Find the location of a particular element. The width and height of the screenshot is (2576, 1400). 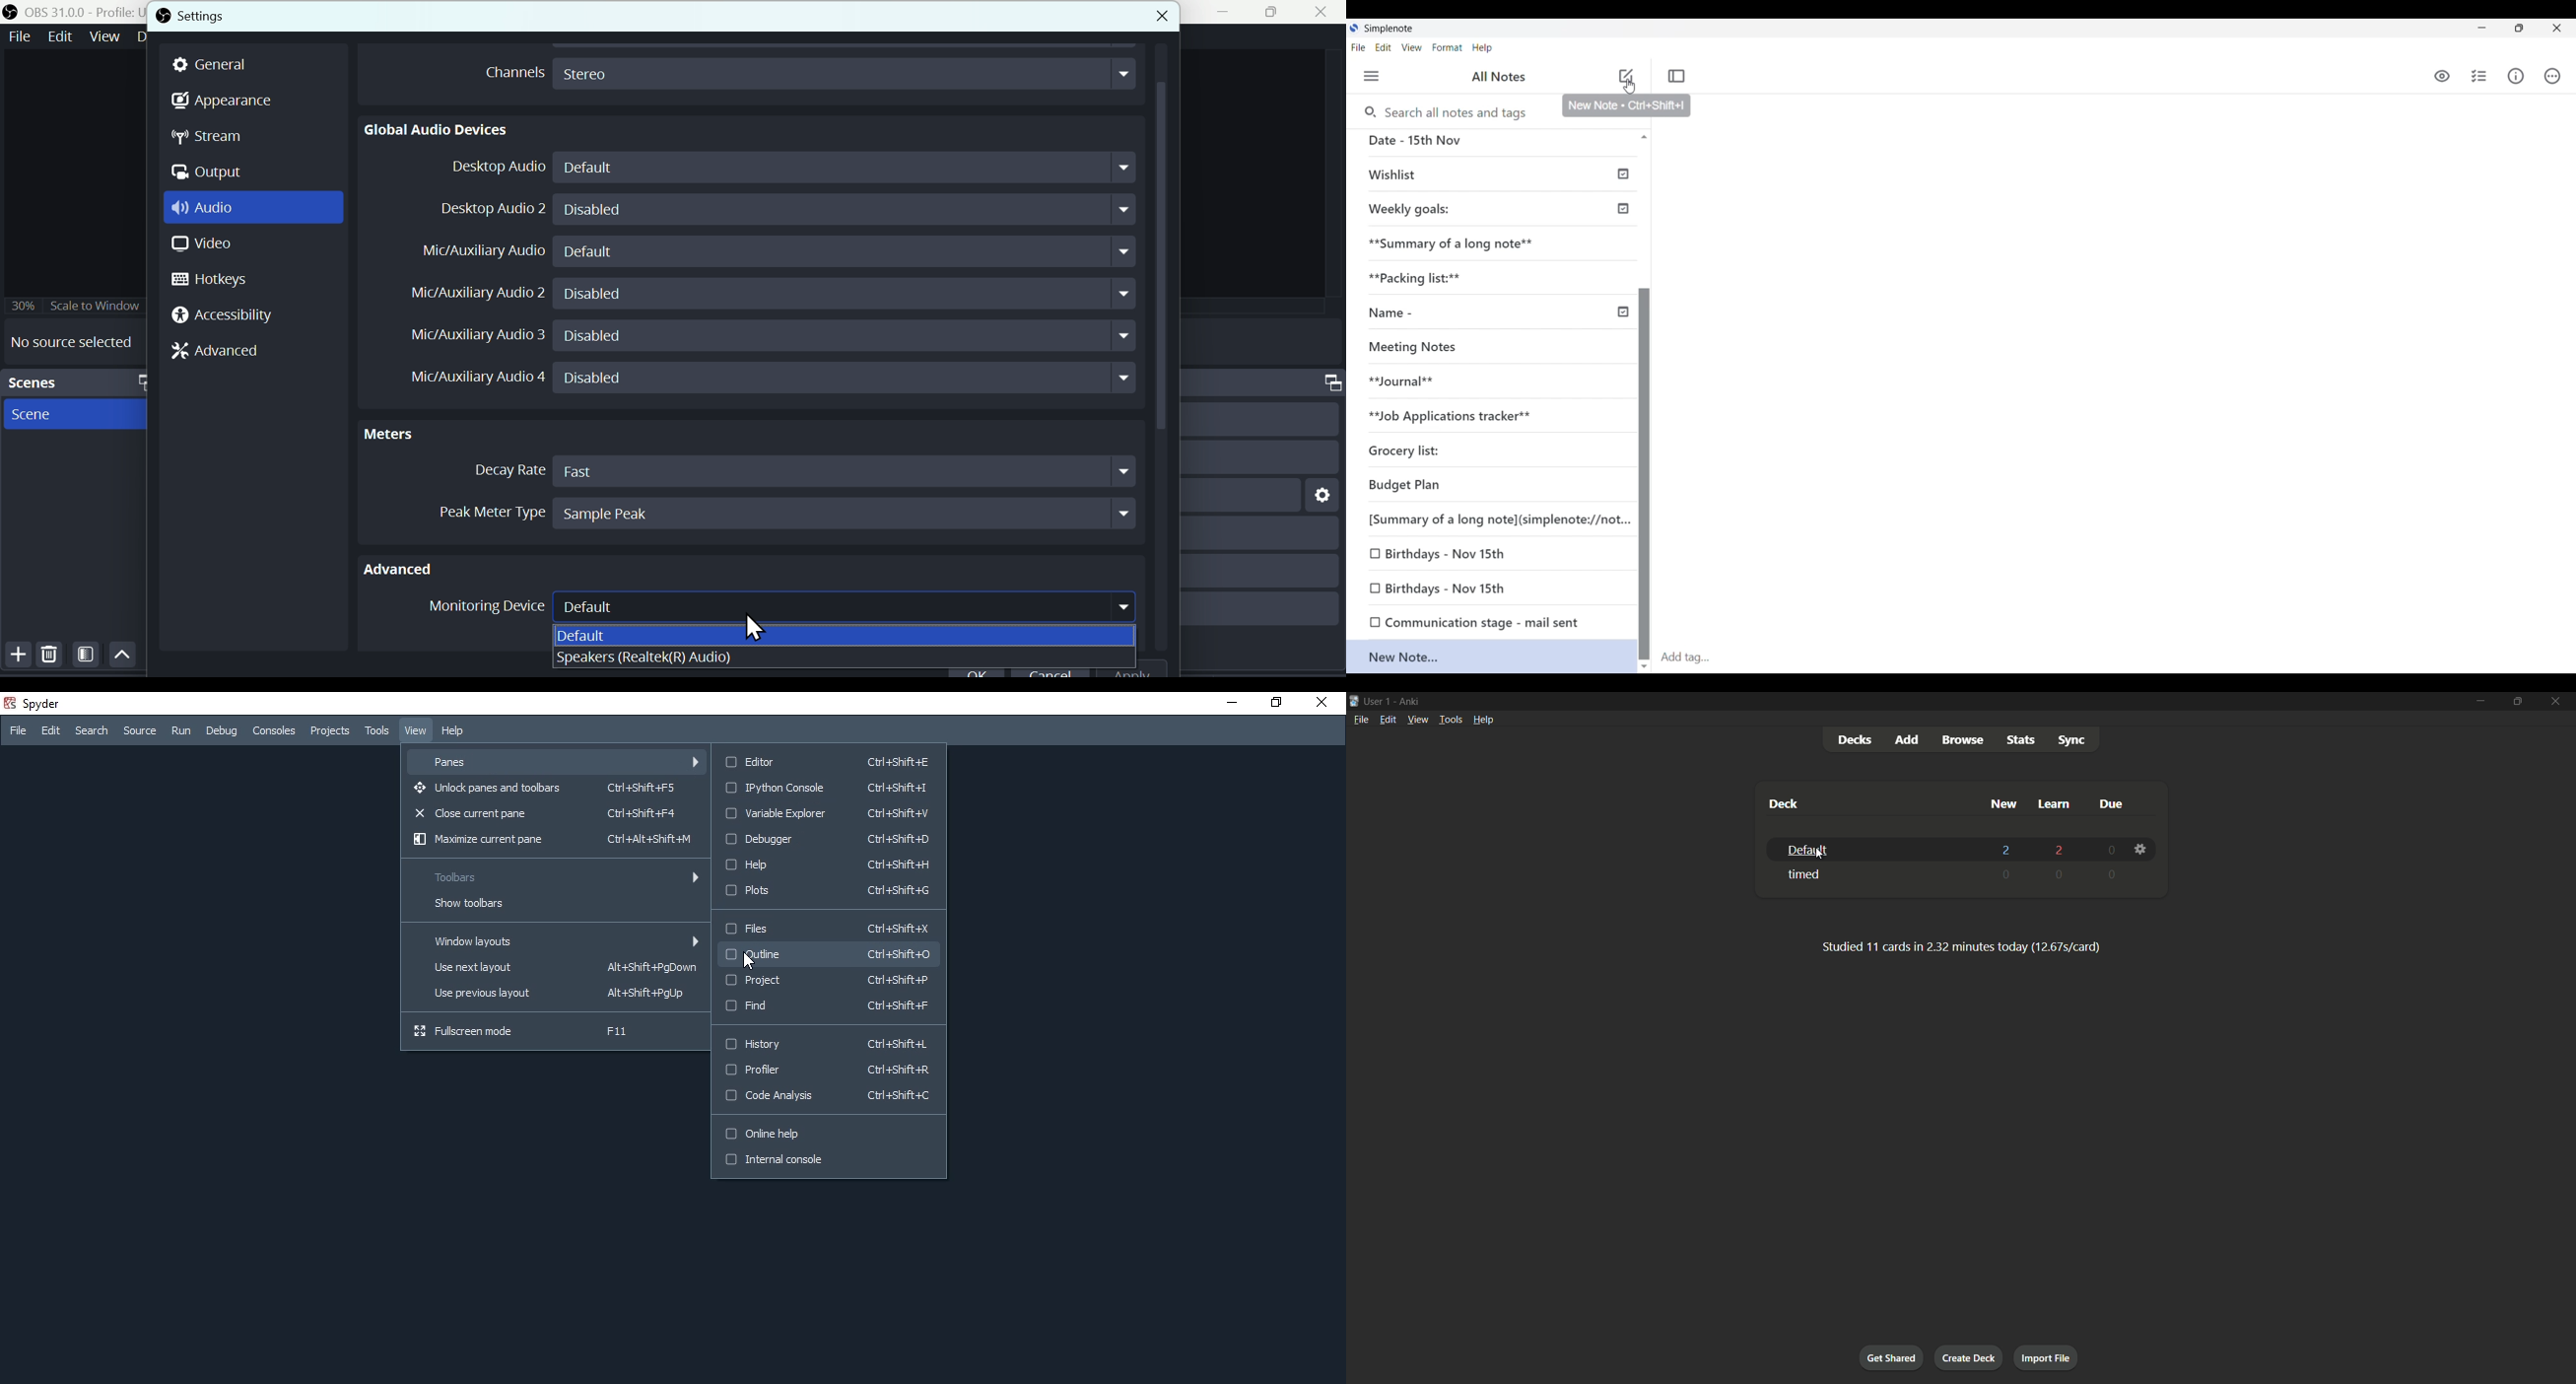

Appearance is located at coordinates (224, 102).